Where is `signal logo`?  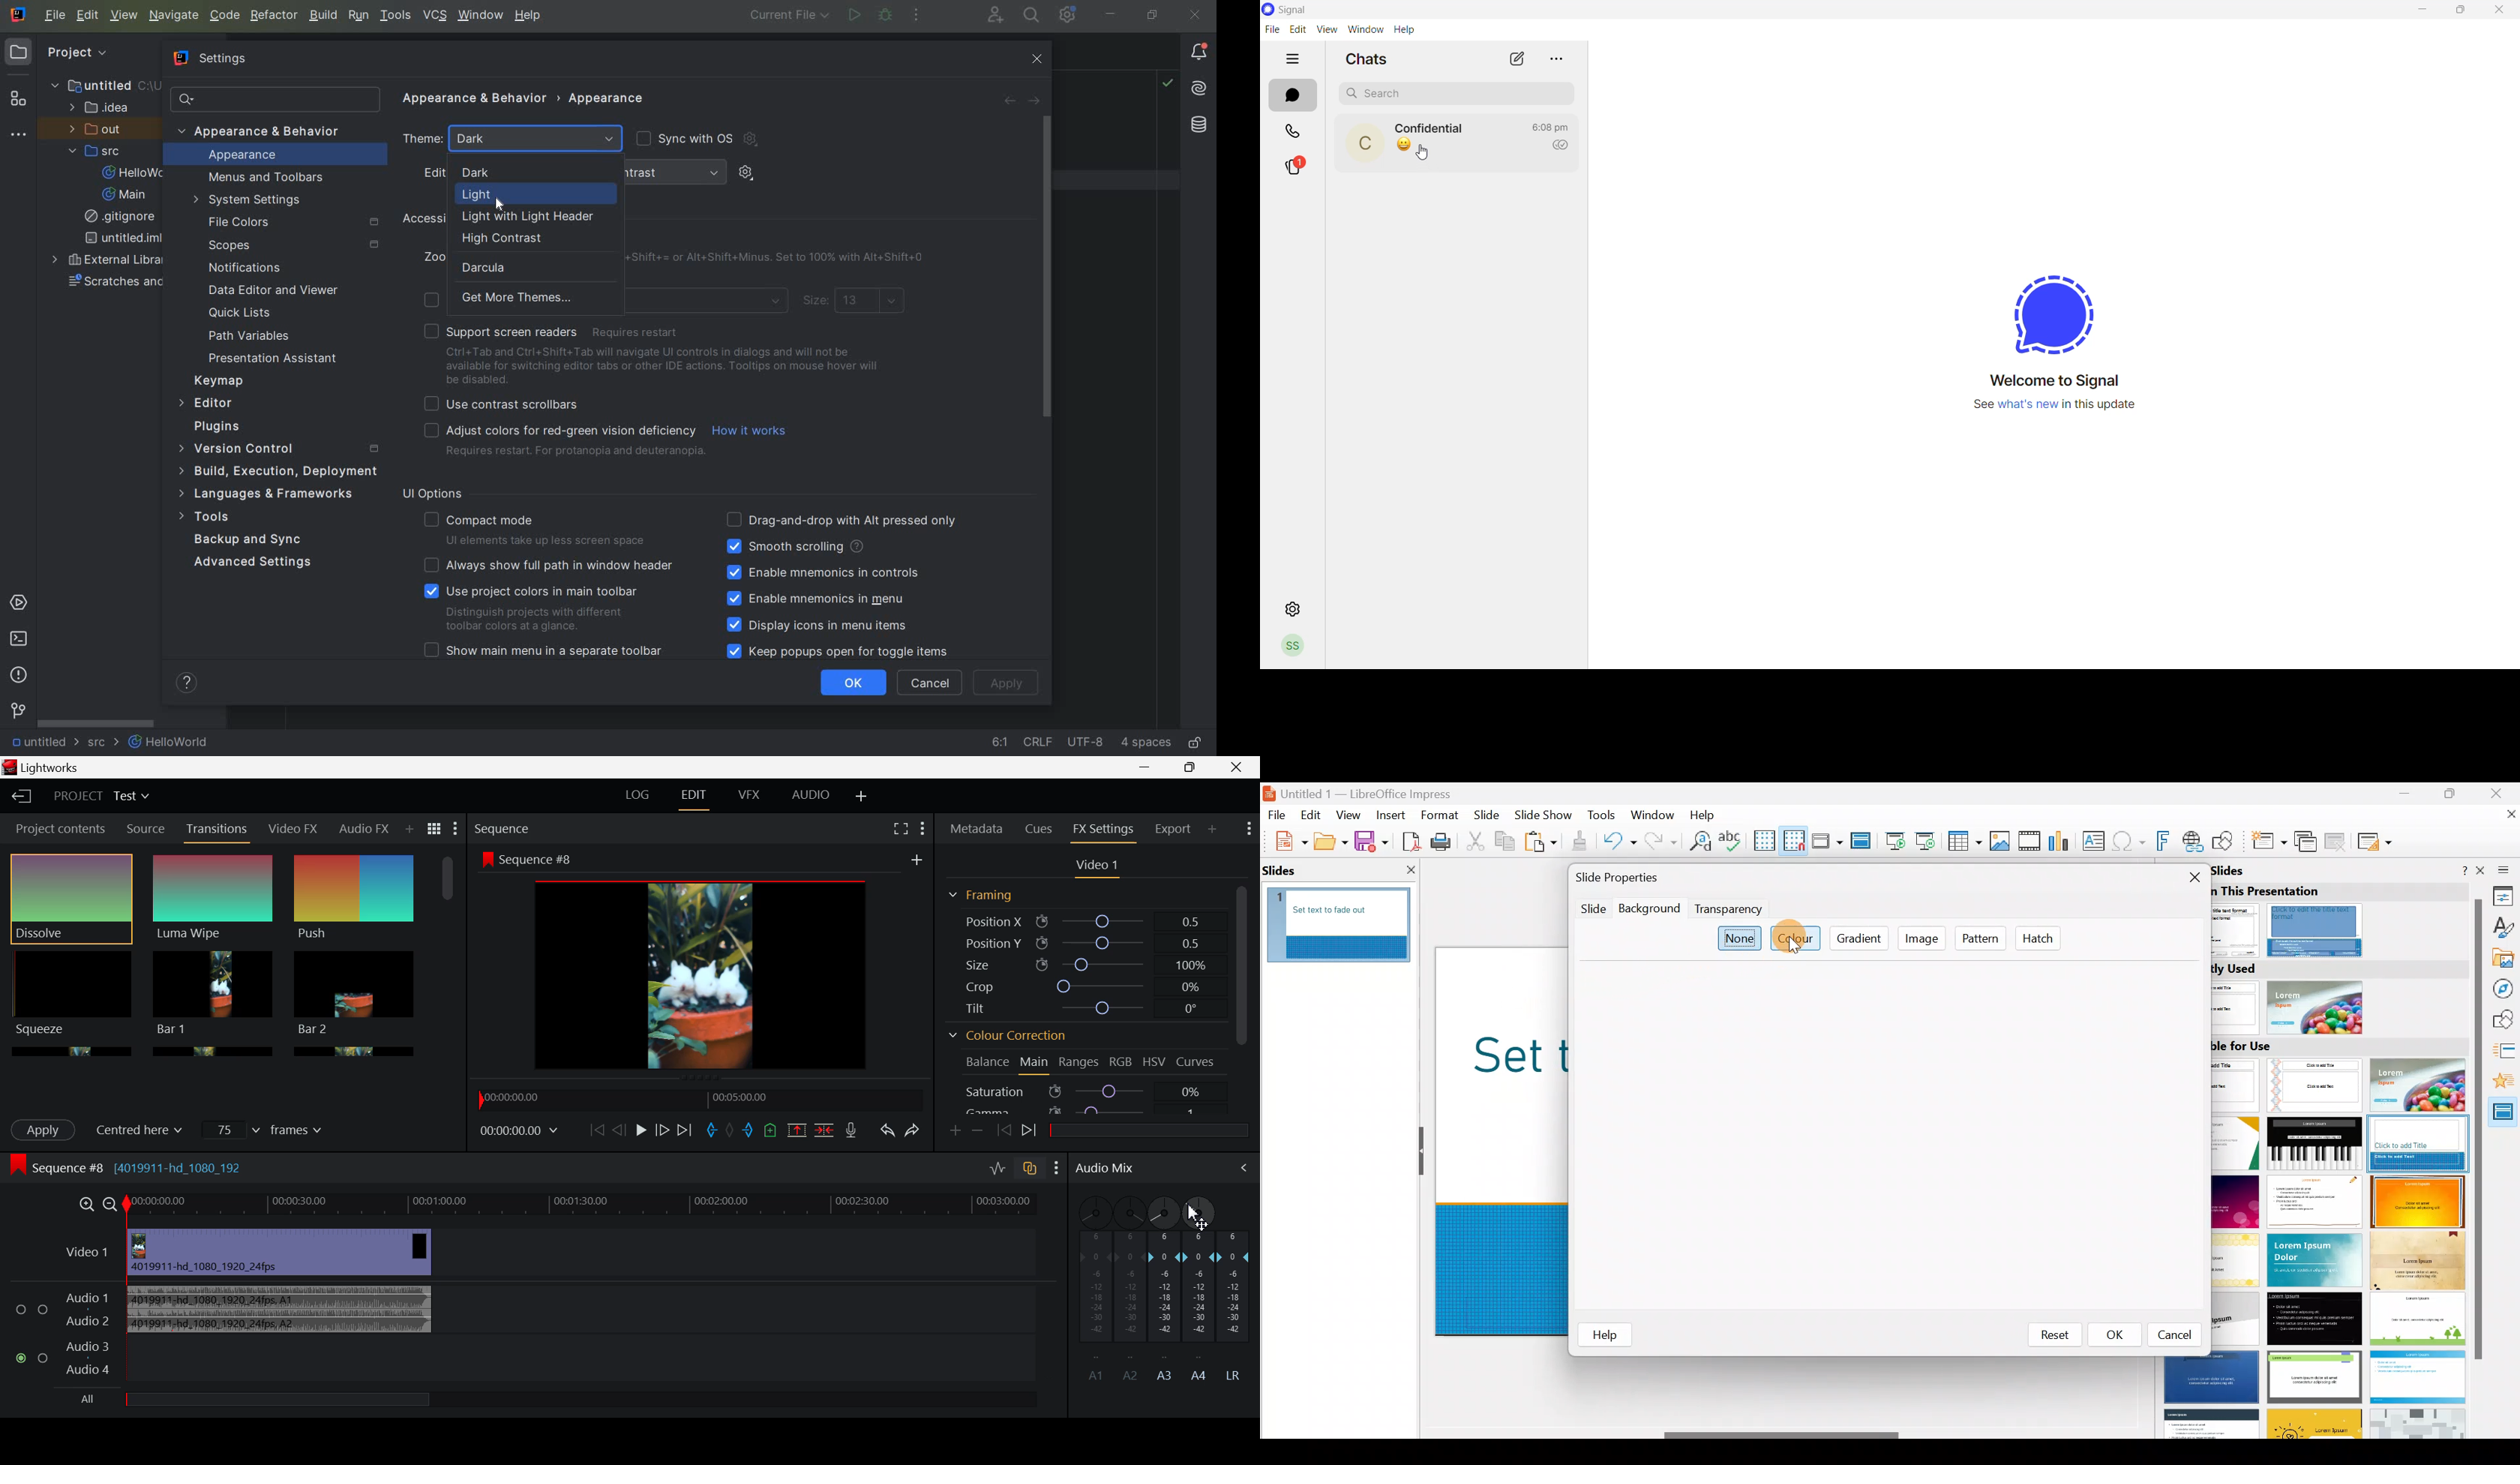
signal logo is located at coordinates (2050, 309).